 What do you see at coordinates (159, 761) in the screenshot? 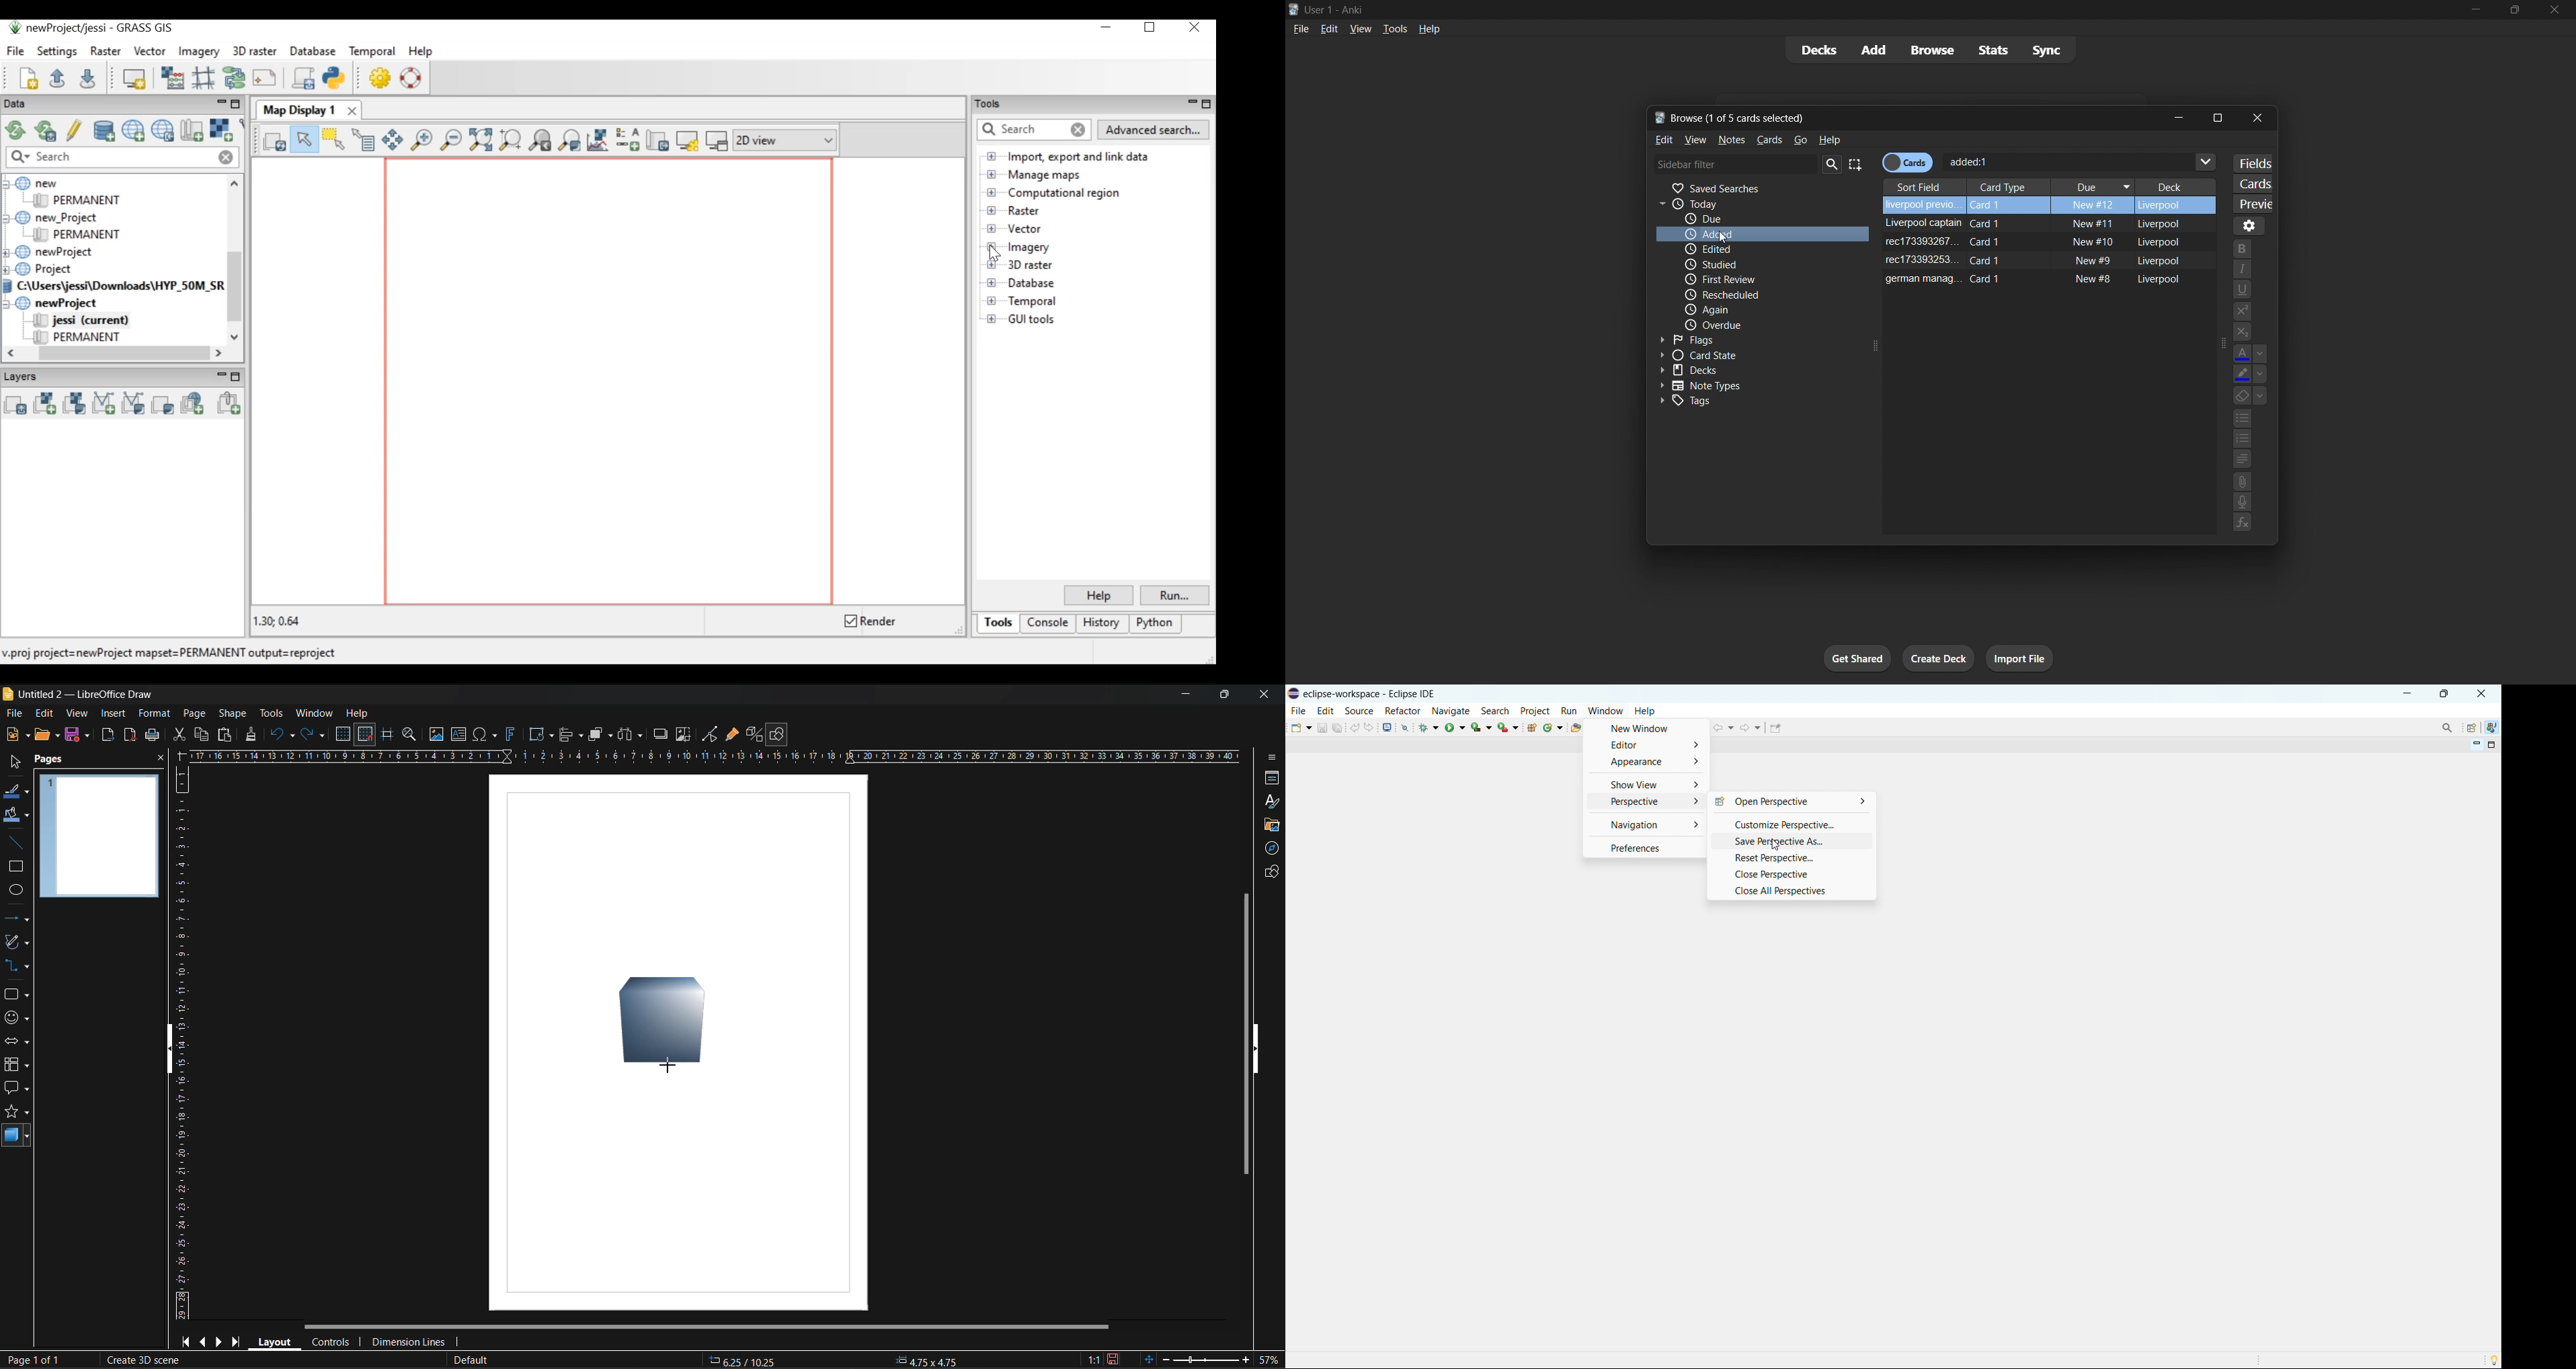
I see `close` at bounding box center [159, 761].